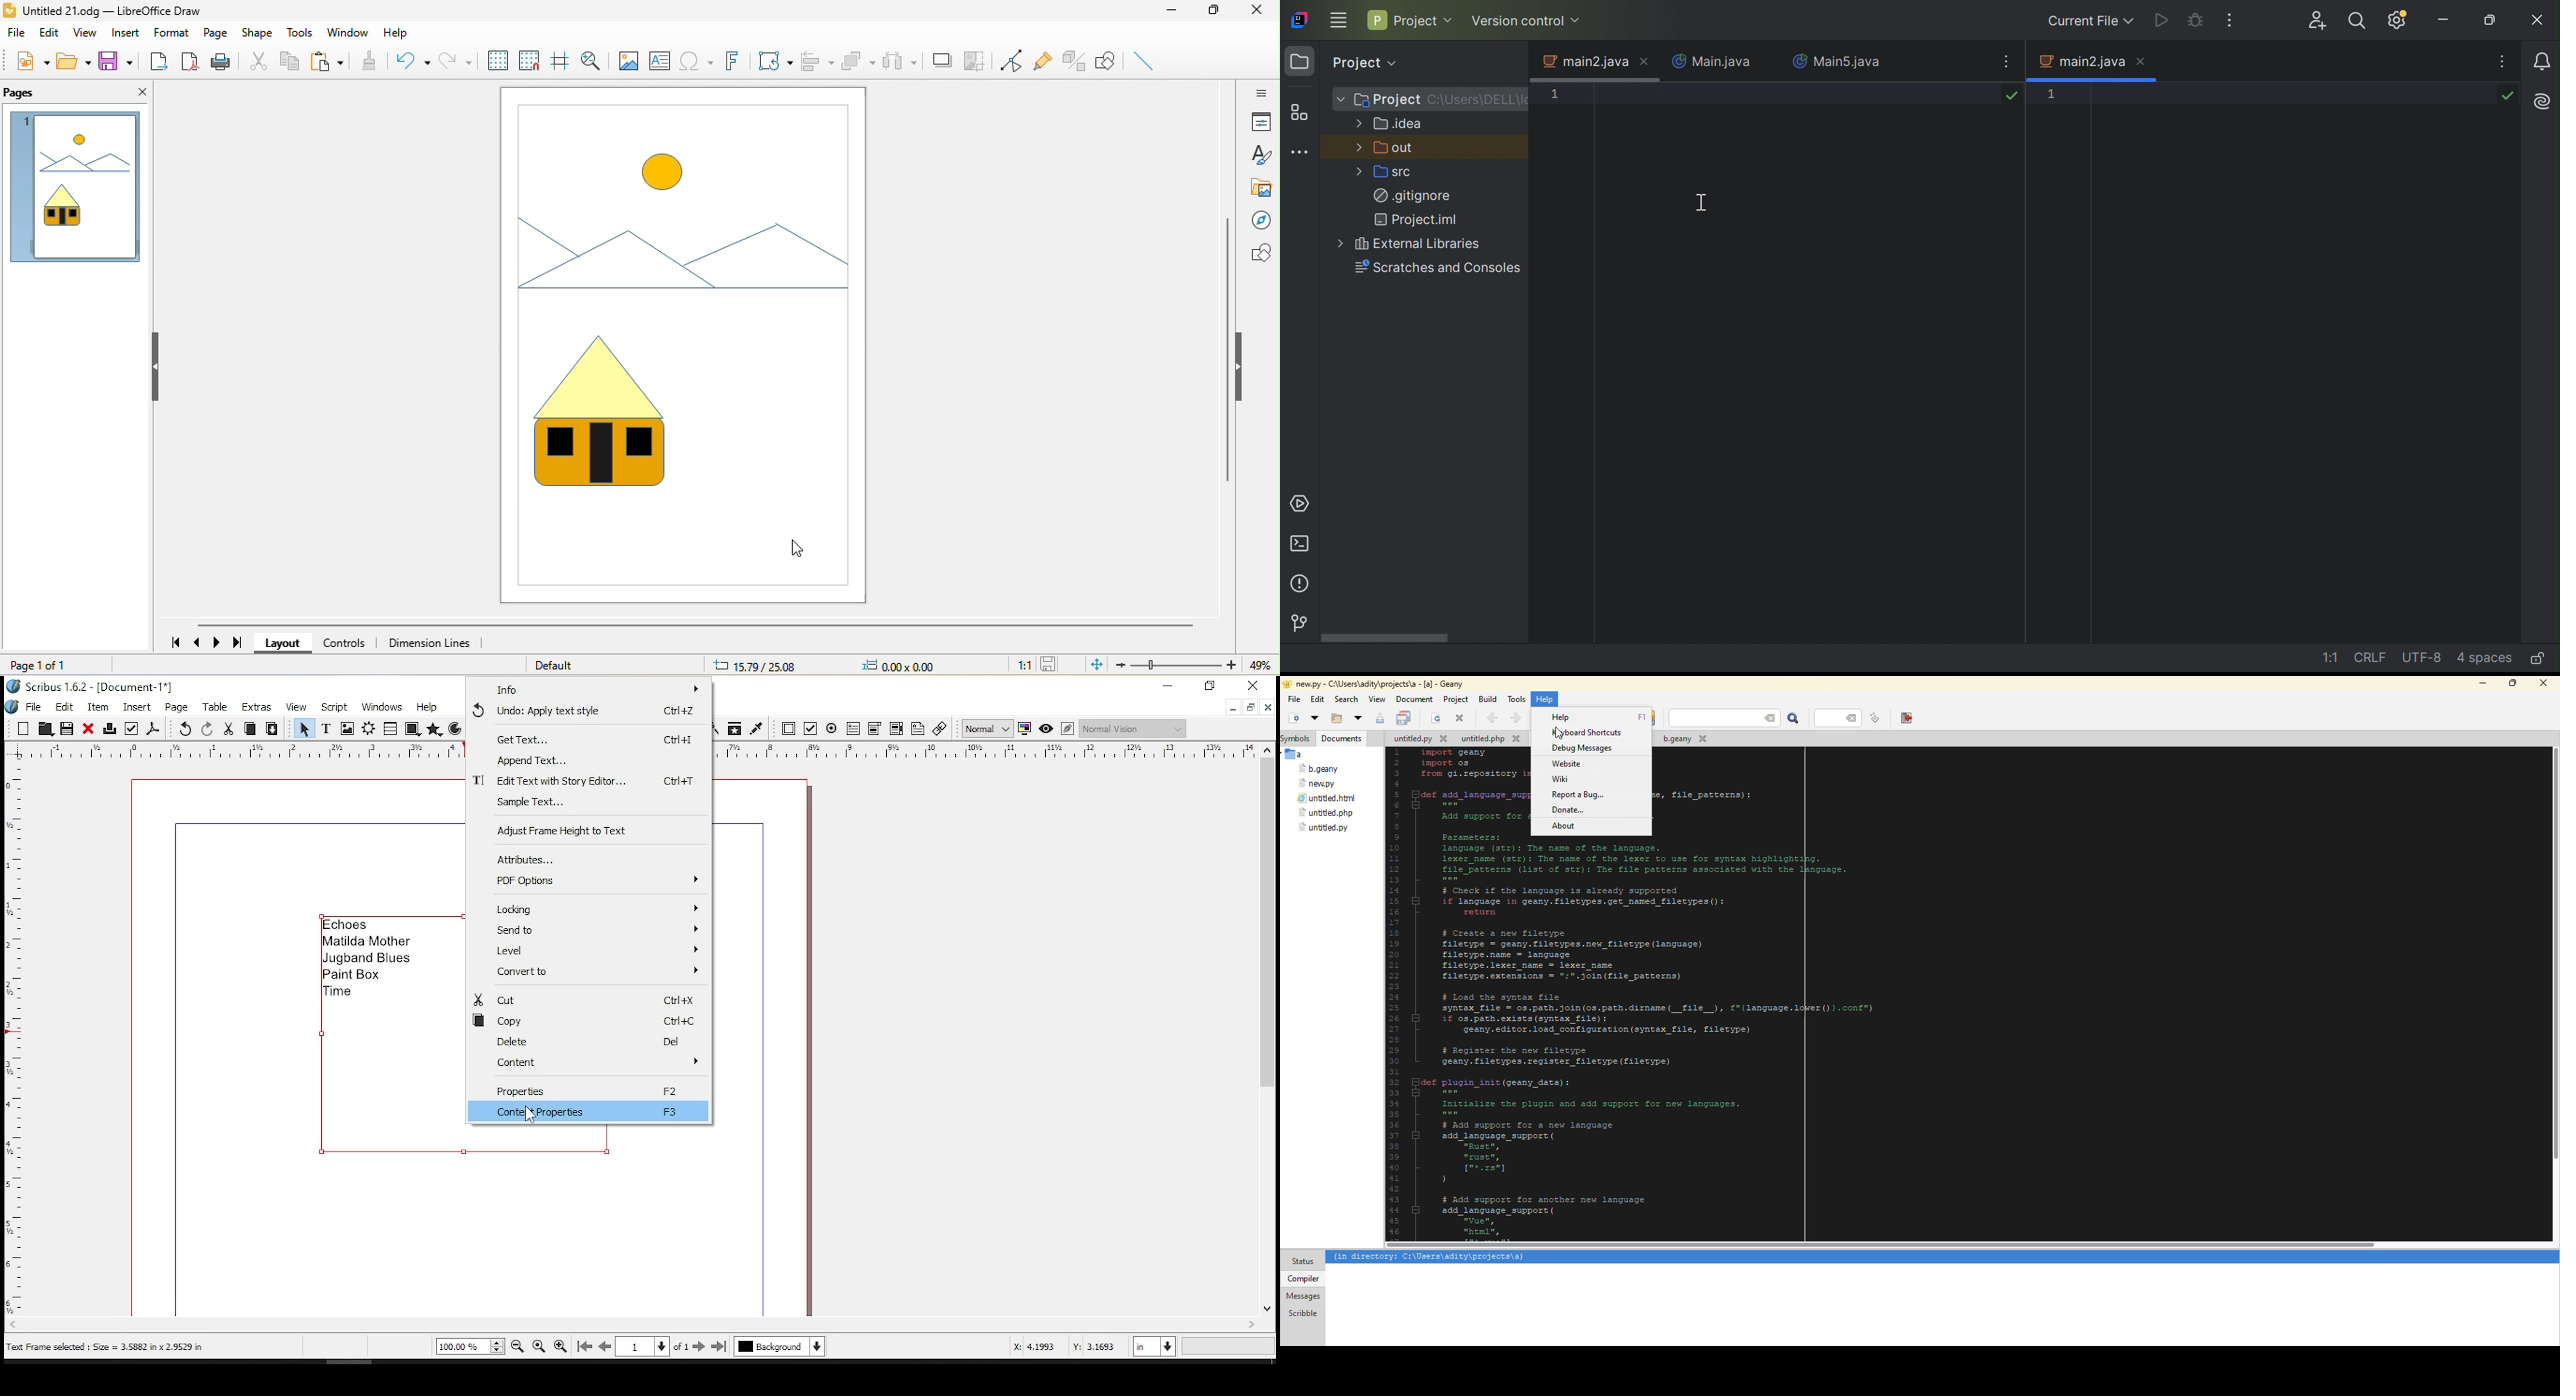  What do you see at coordinates (358, 975) in the screenshot?
I see `paint box` at bounding box center [358, 975].